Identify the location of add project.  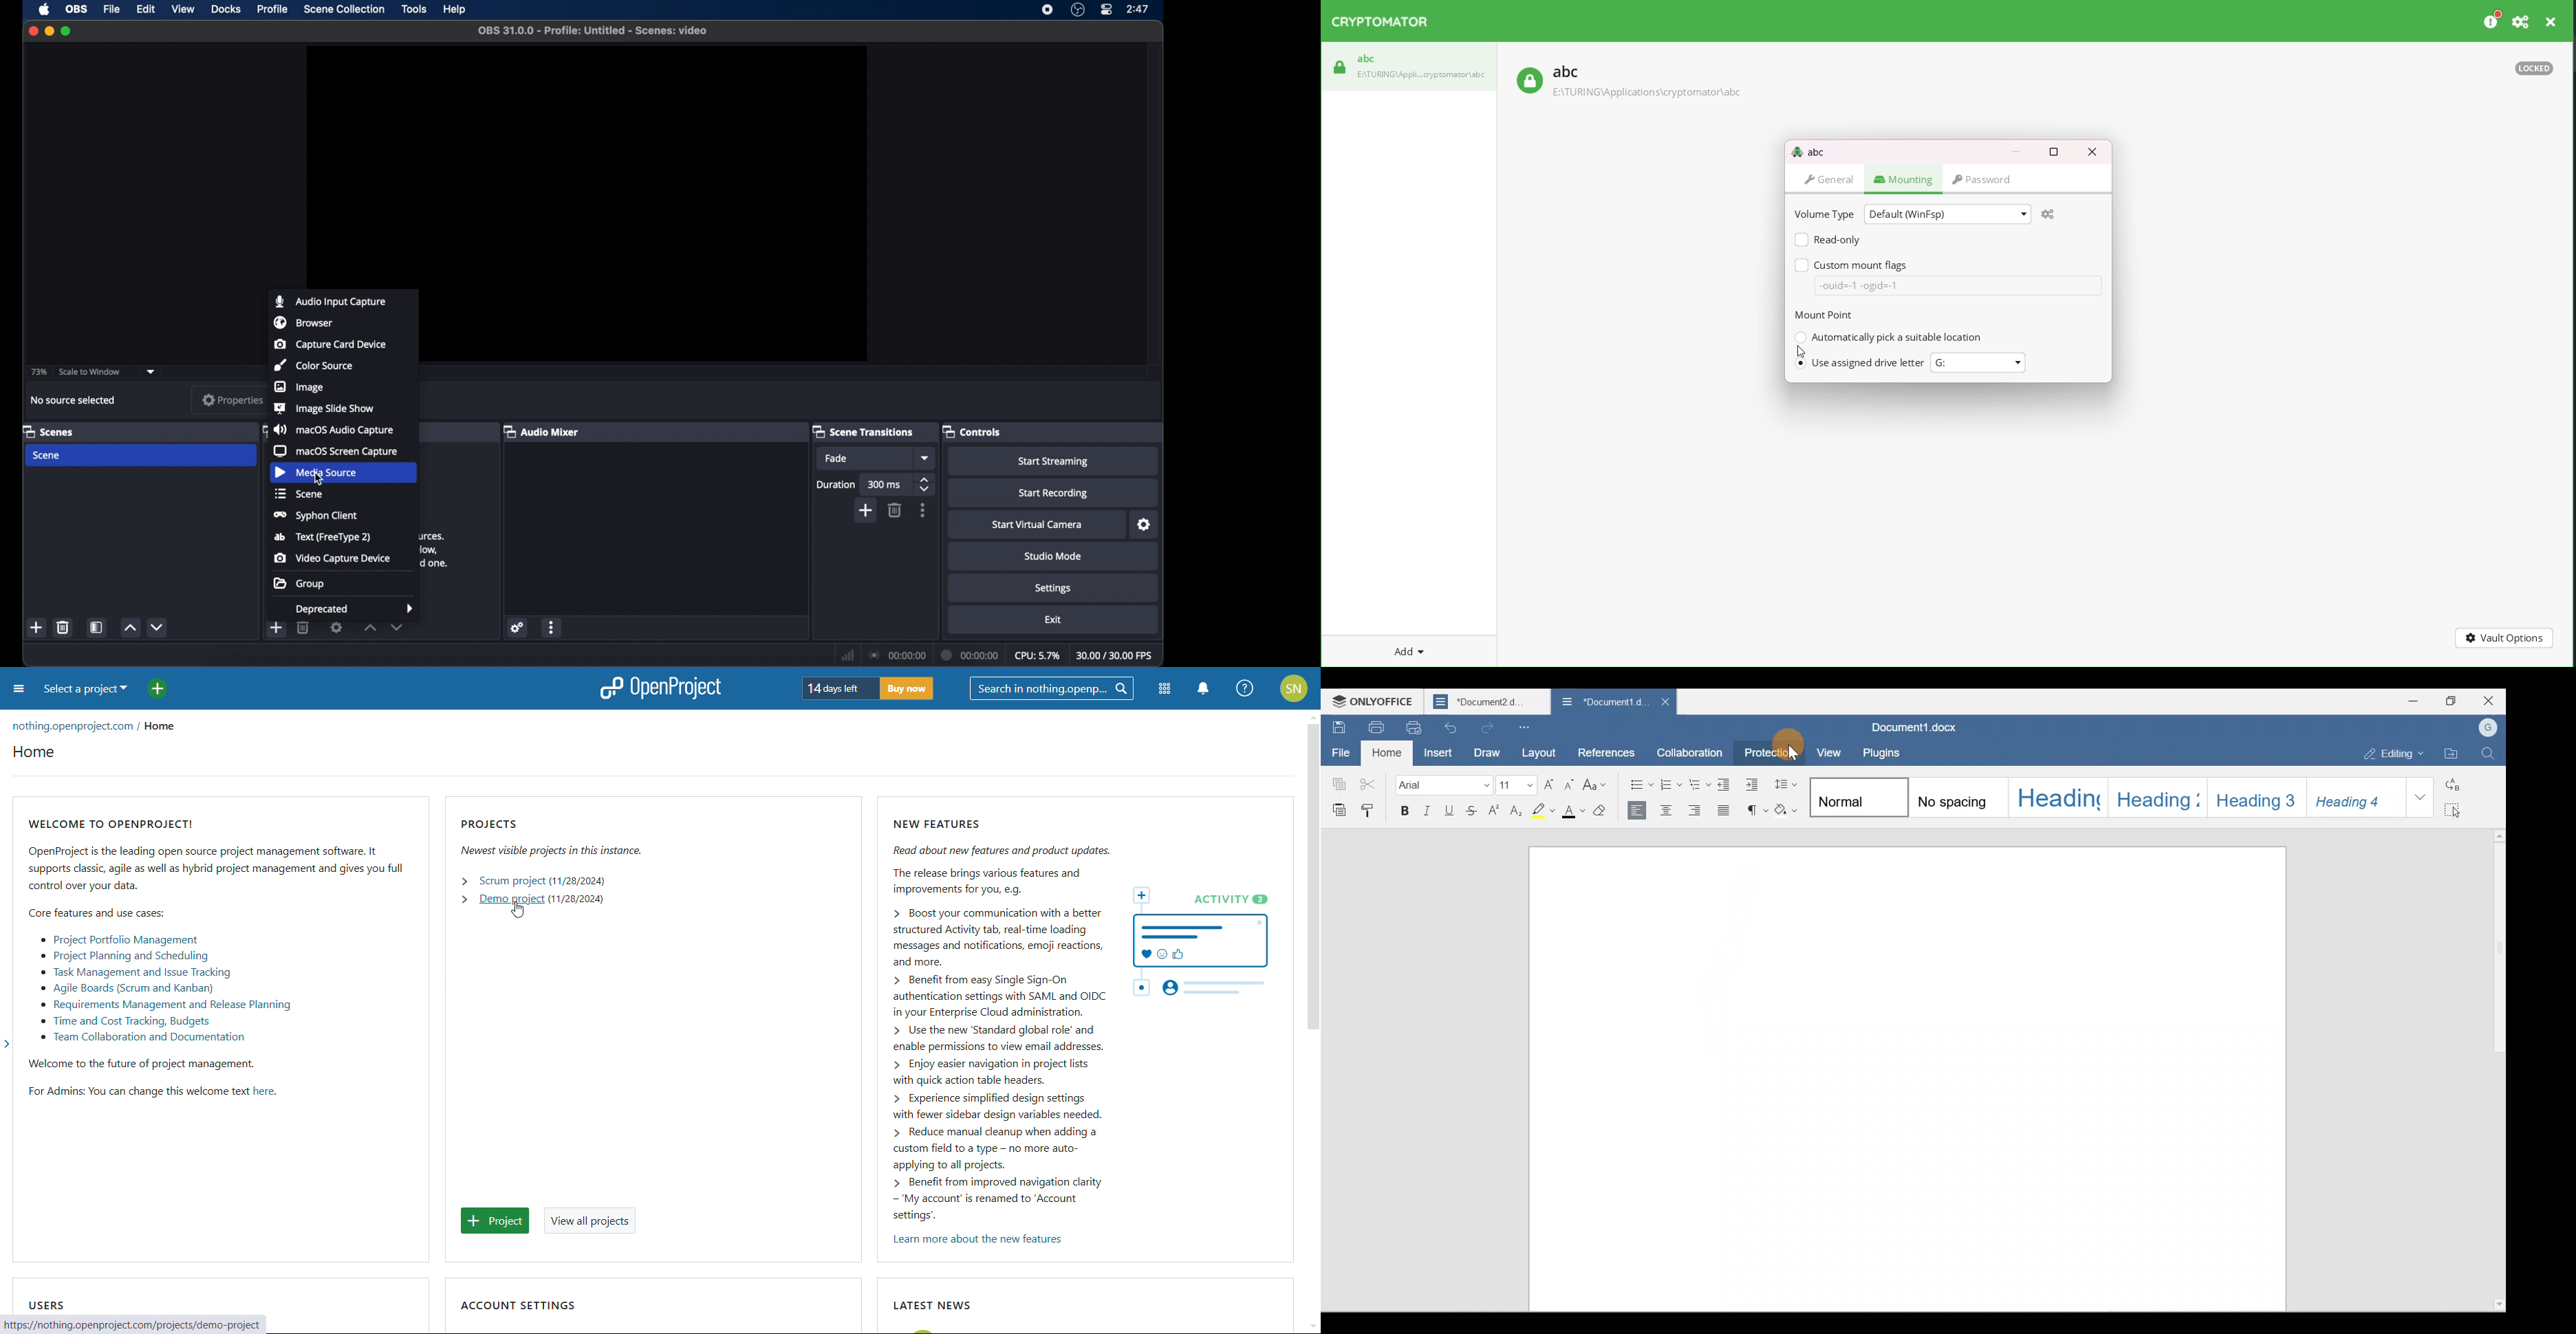
(157, 689).